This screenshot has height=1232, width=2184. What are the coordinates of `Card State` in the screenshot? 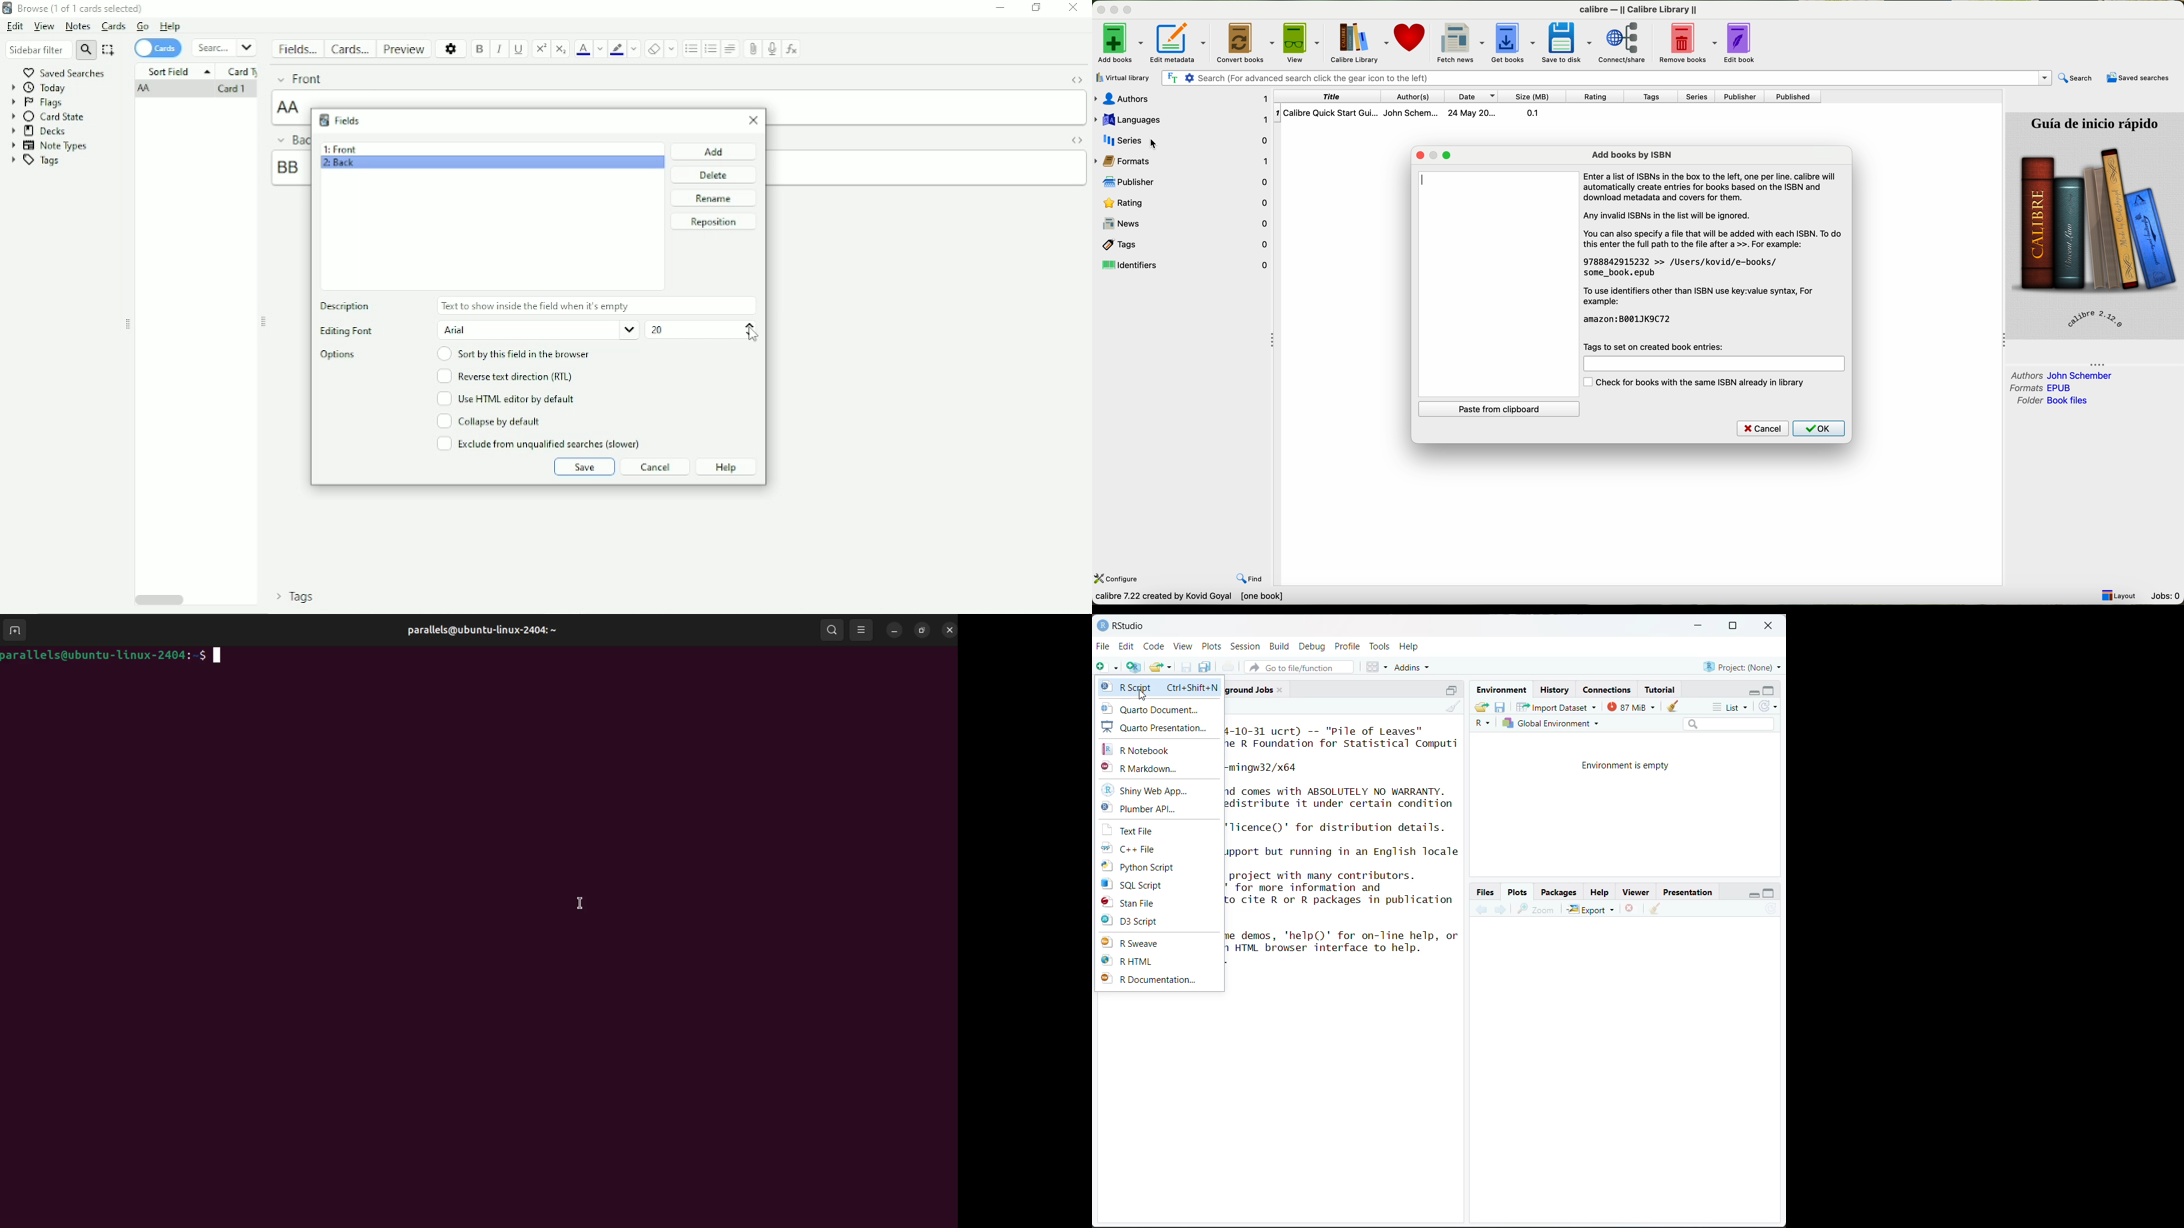 It's located at (51, 117).